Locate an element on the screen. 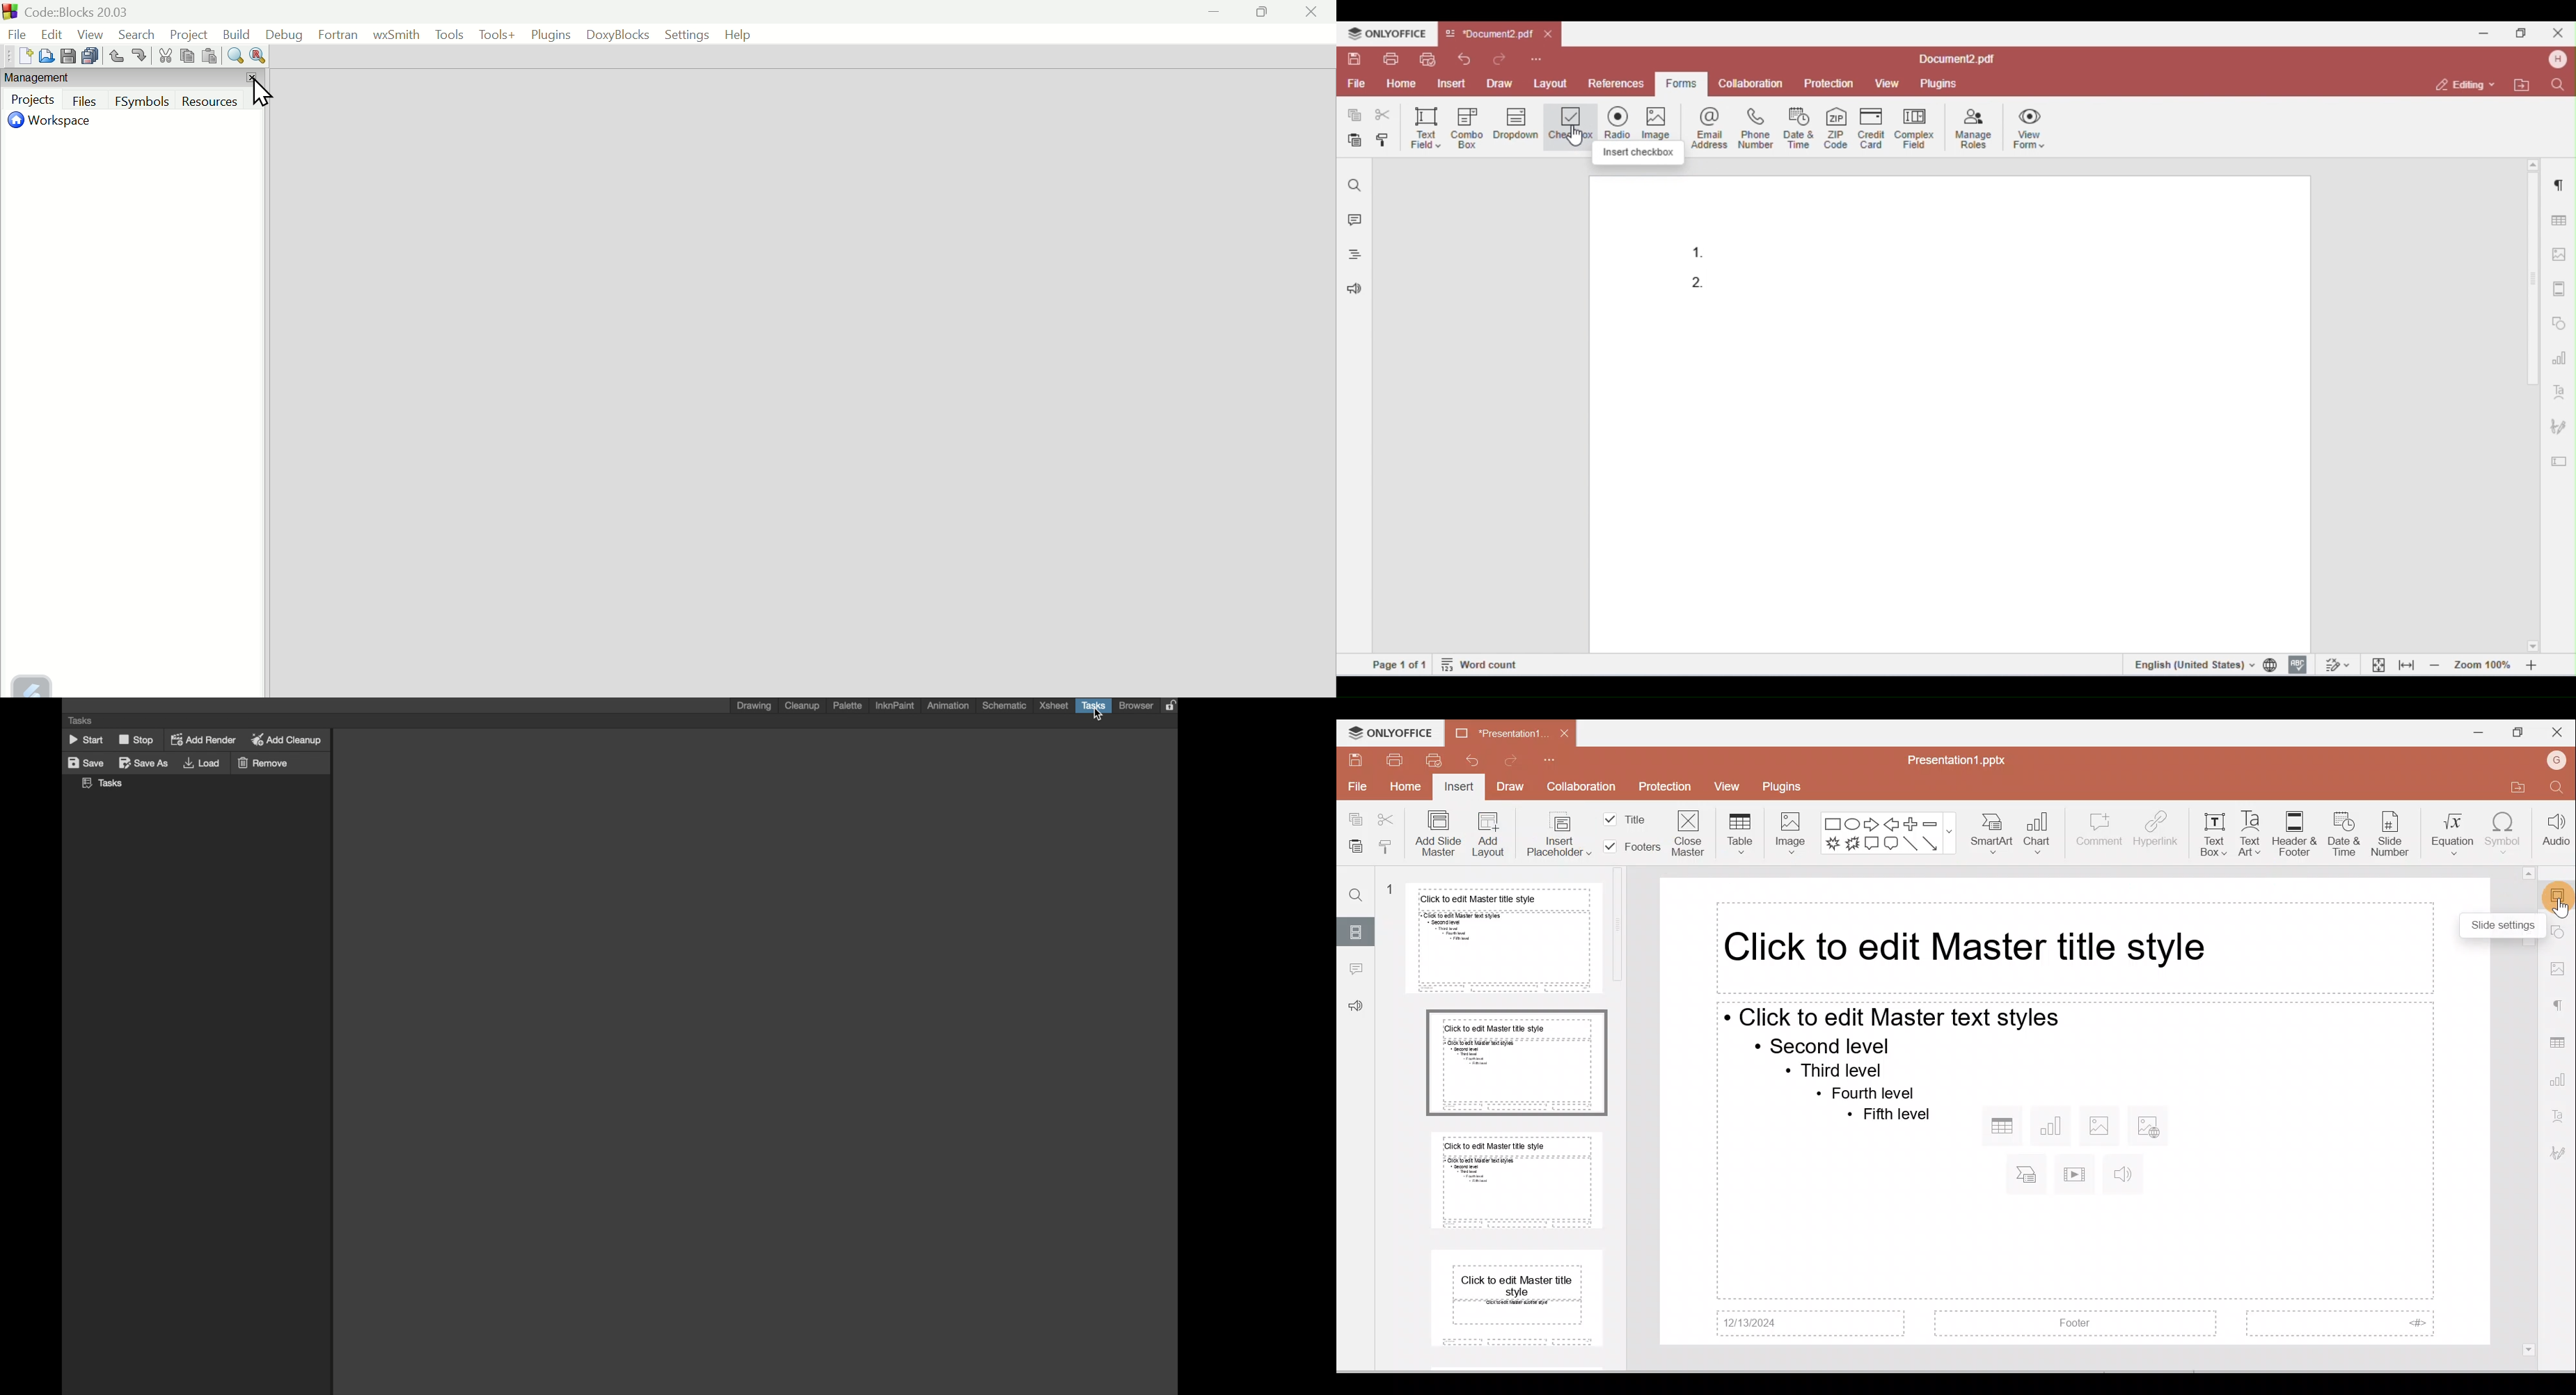  Project is located at coordinates (33, 99).